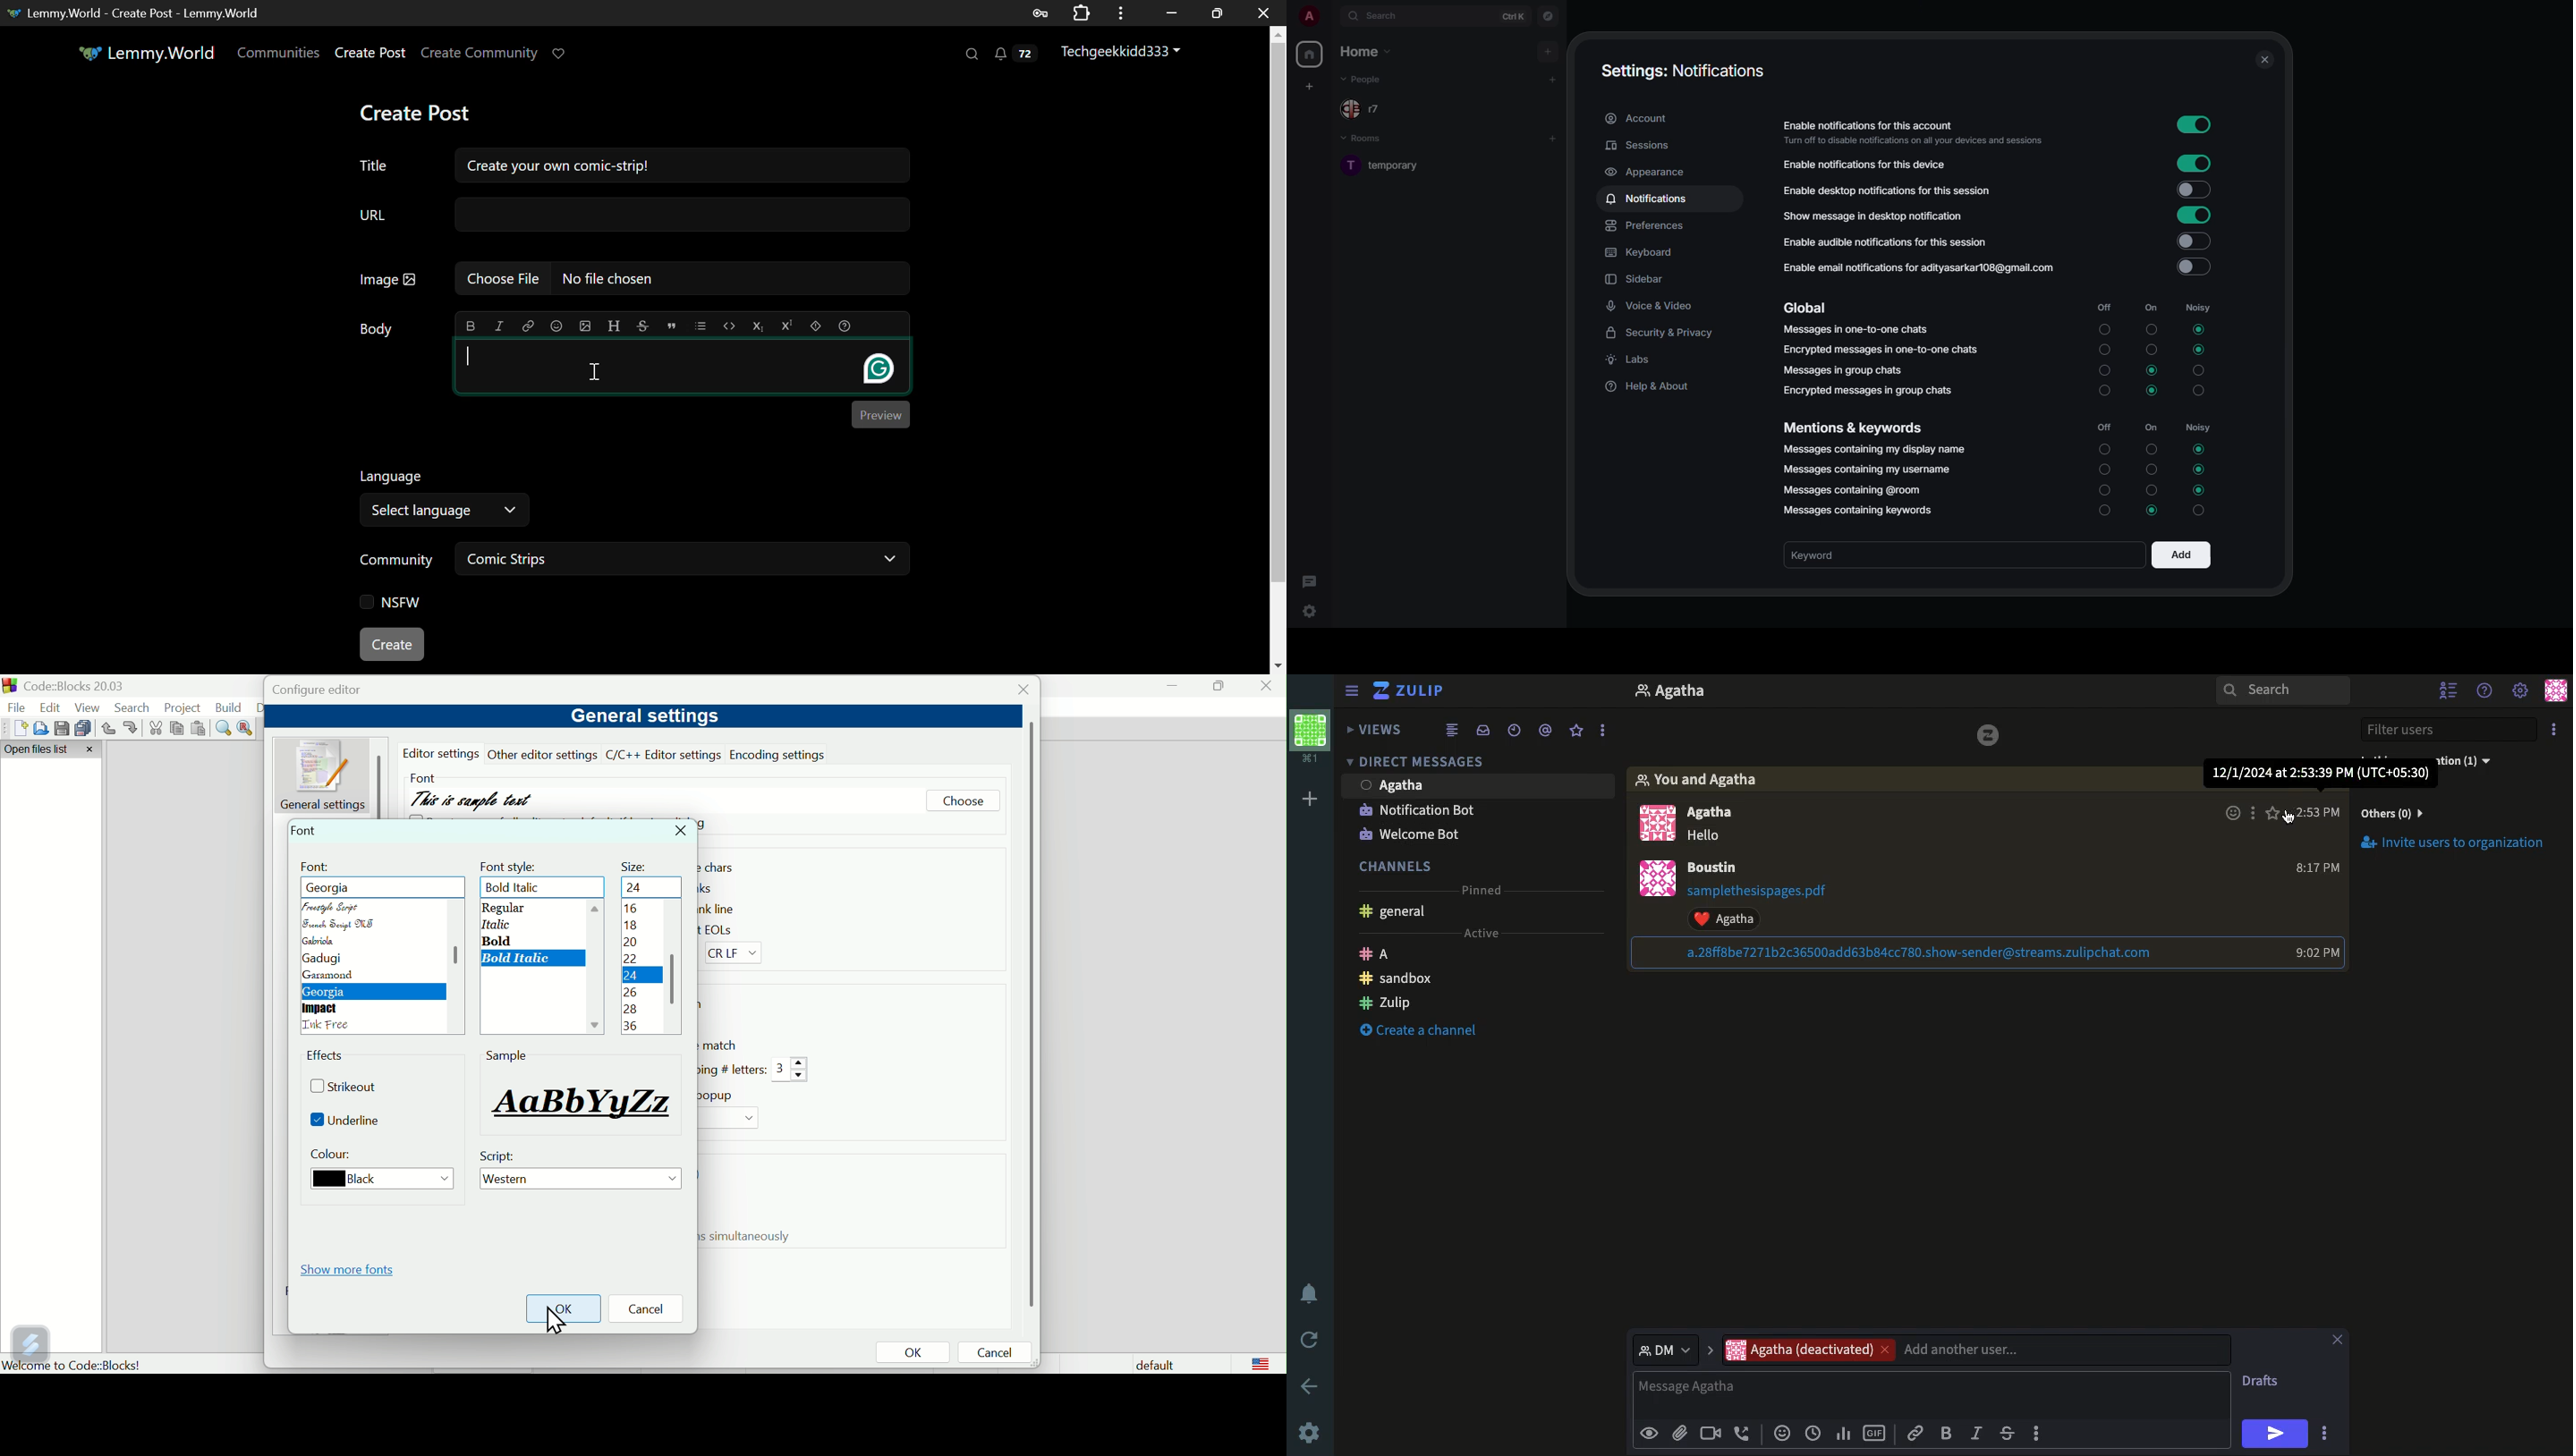 The height and width of the screenshot is (1456, 2576). Describe the element at coordinates (1413, 834) in the screenshot. I see `Welcome bot` at that location.